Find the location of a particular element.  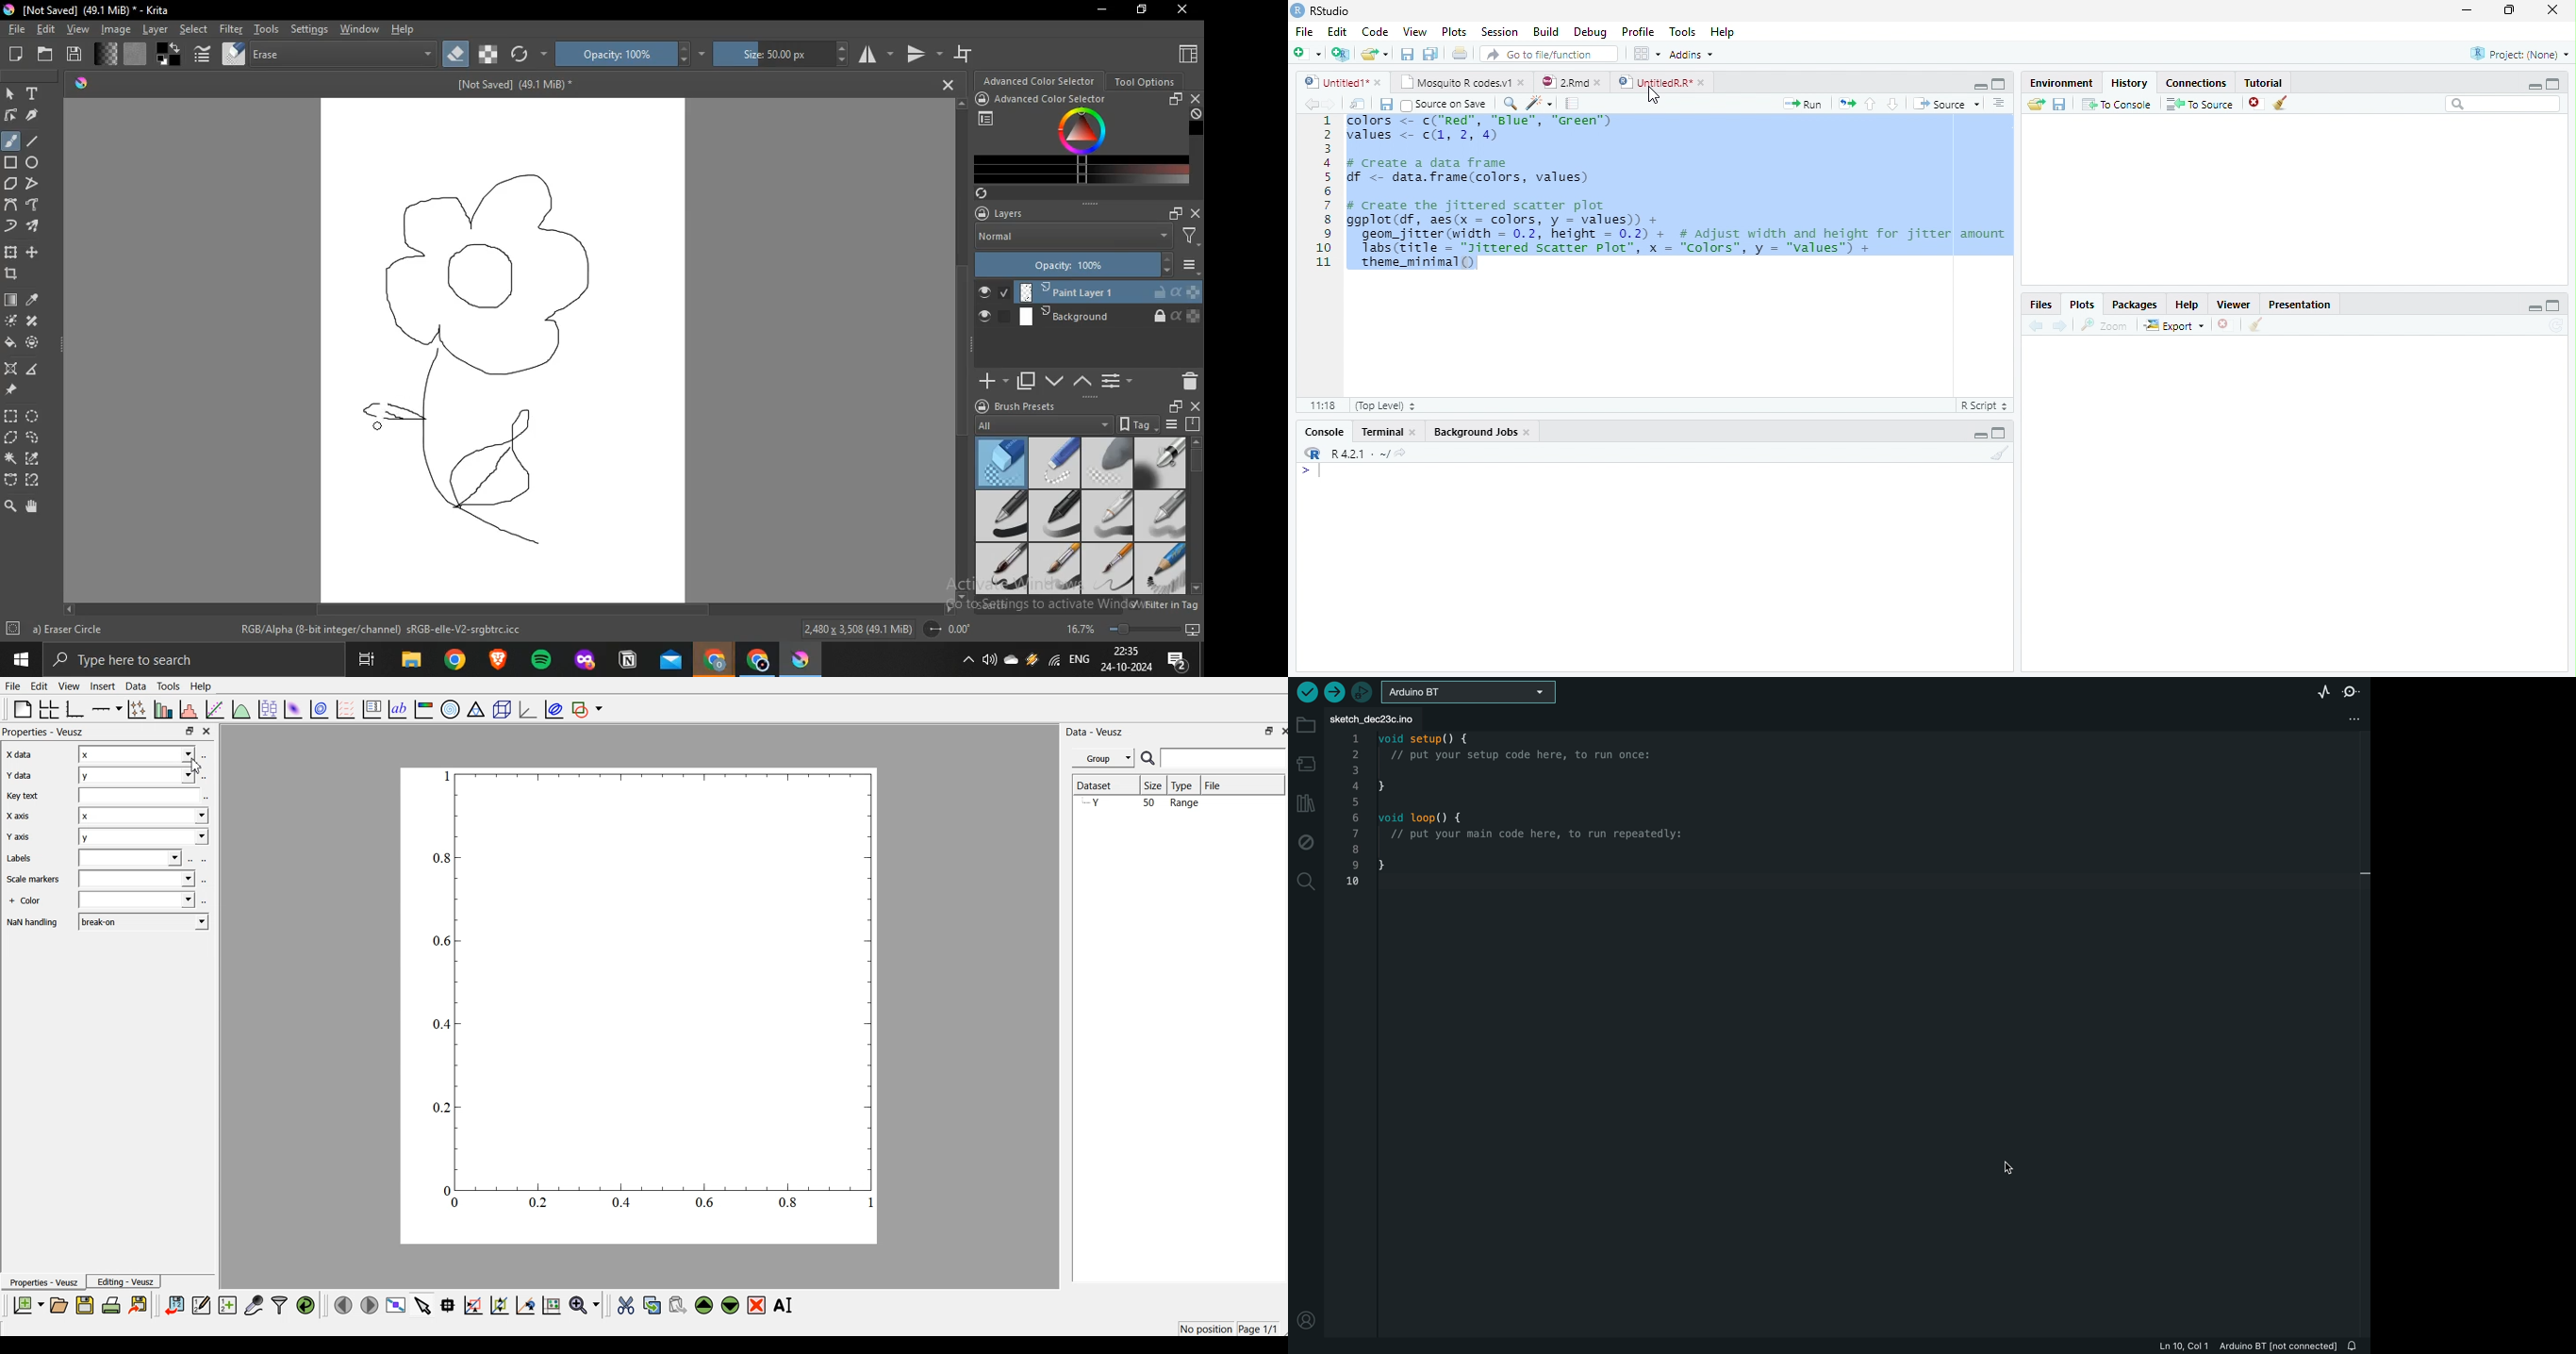

image color bar is located at coordinates (423, 708).